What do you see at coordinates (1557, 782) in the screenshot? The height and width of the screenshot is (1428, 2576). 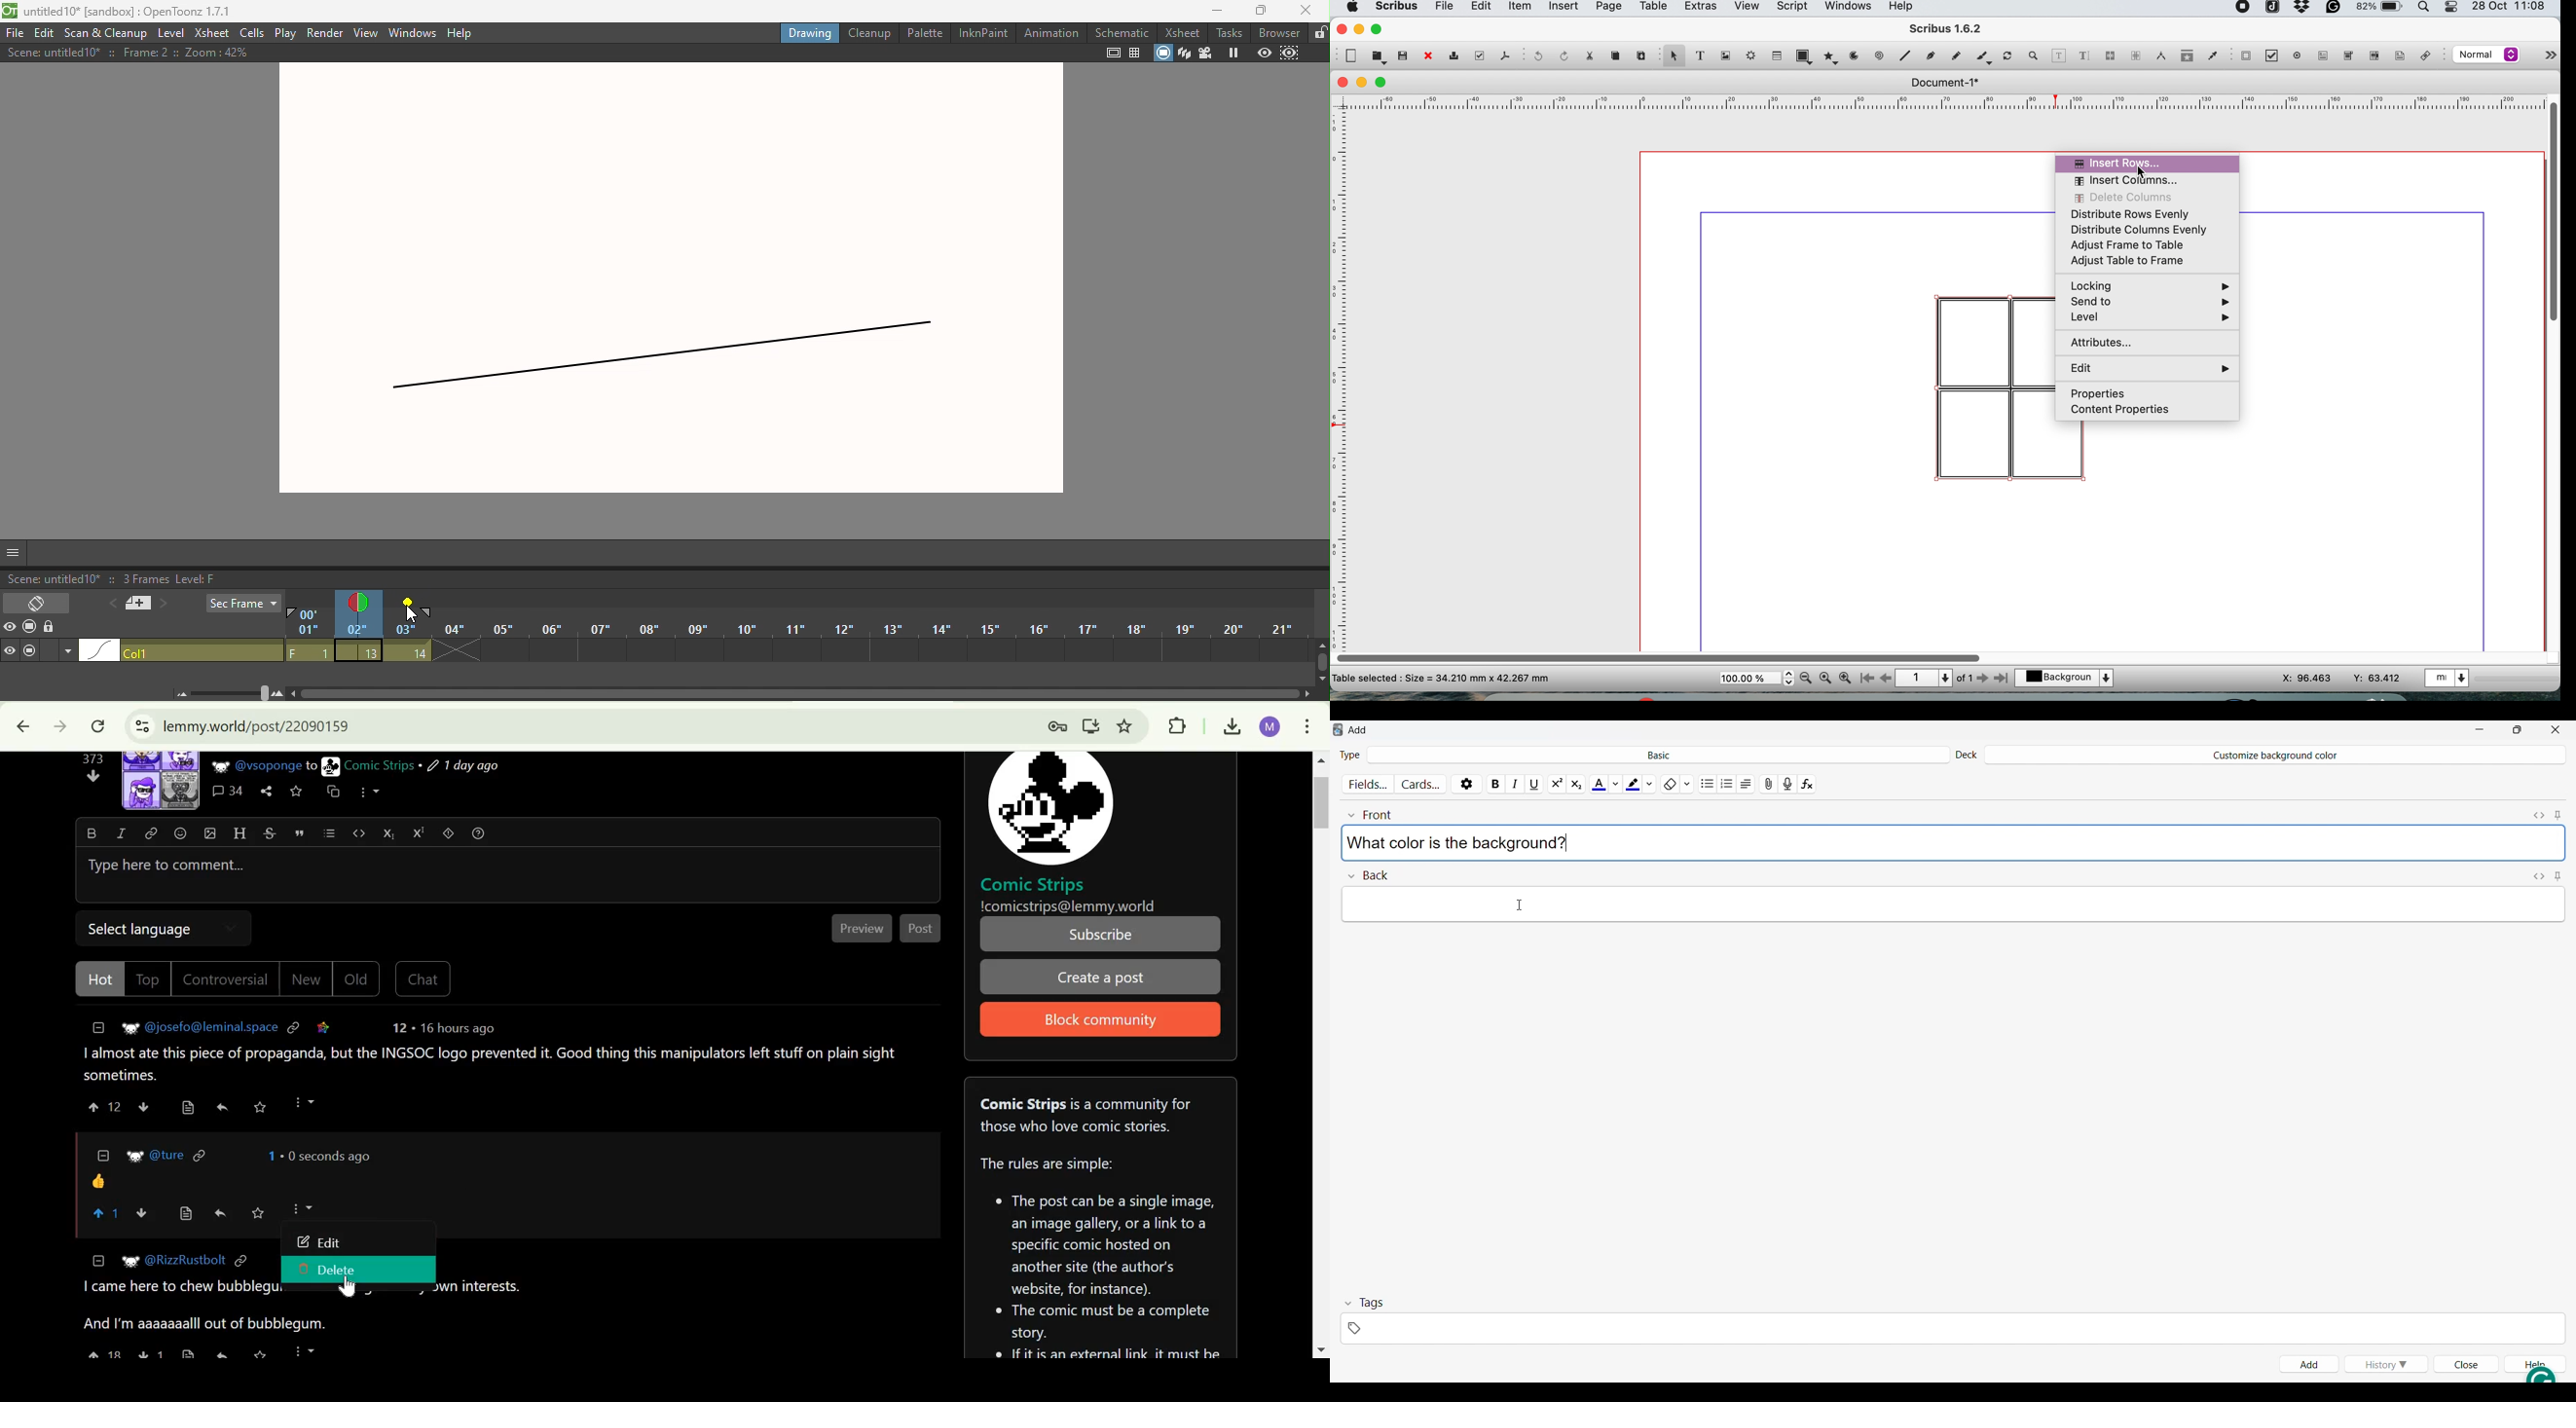 I see `Super script` at bounding box center [1557, 782].